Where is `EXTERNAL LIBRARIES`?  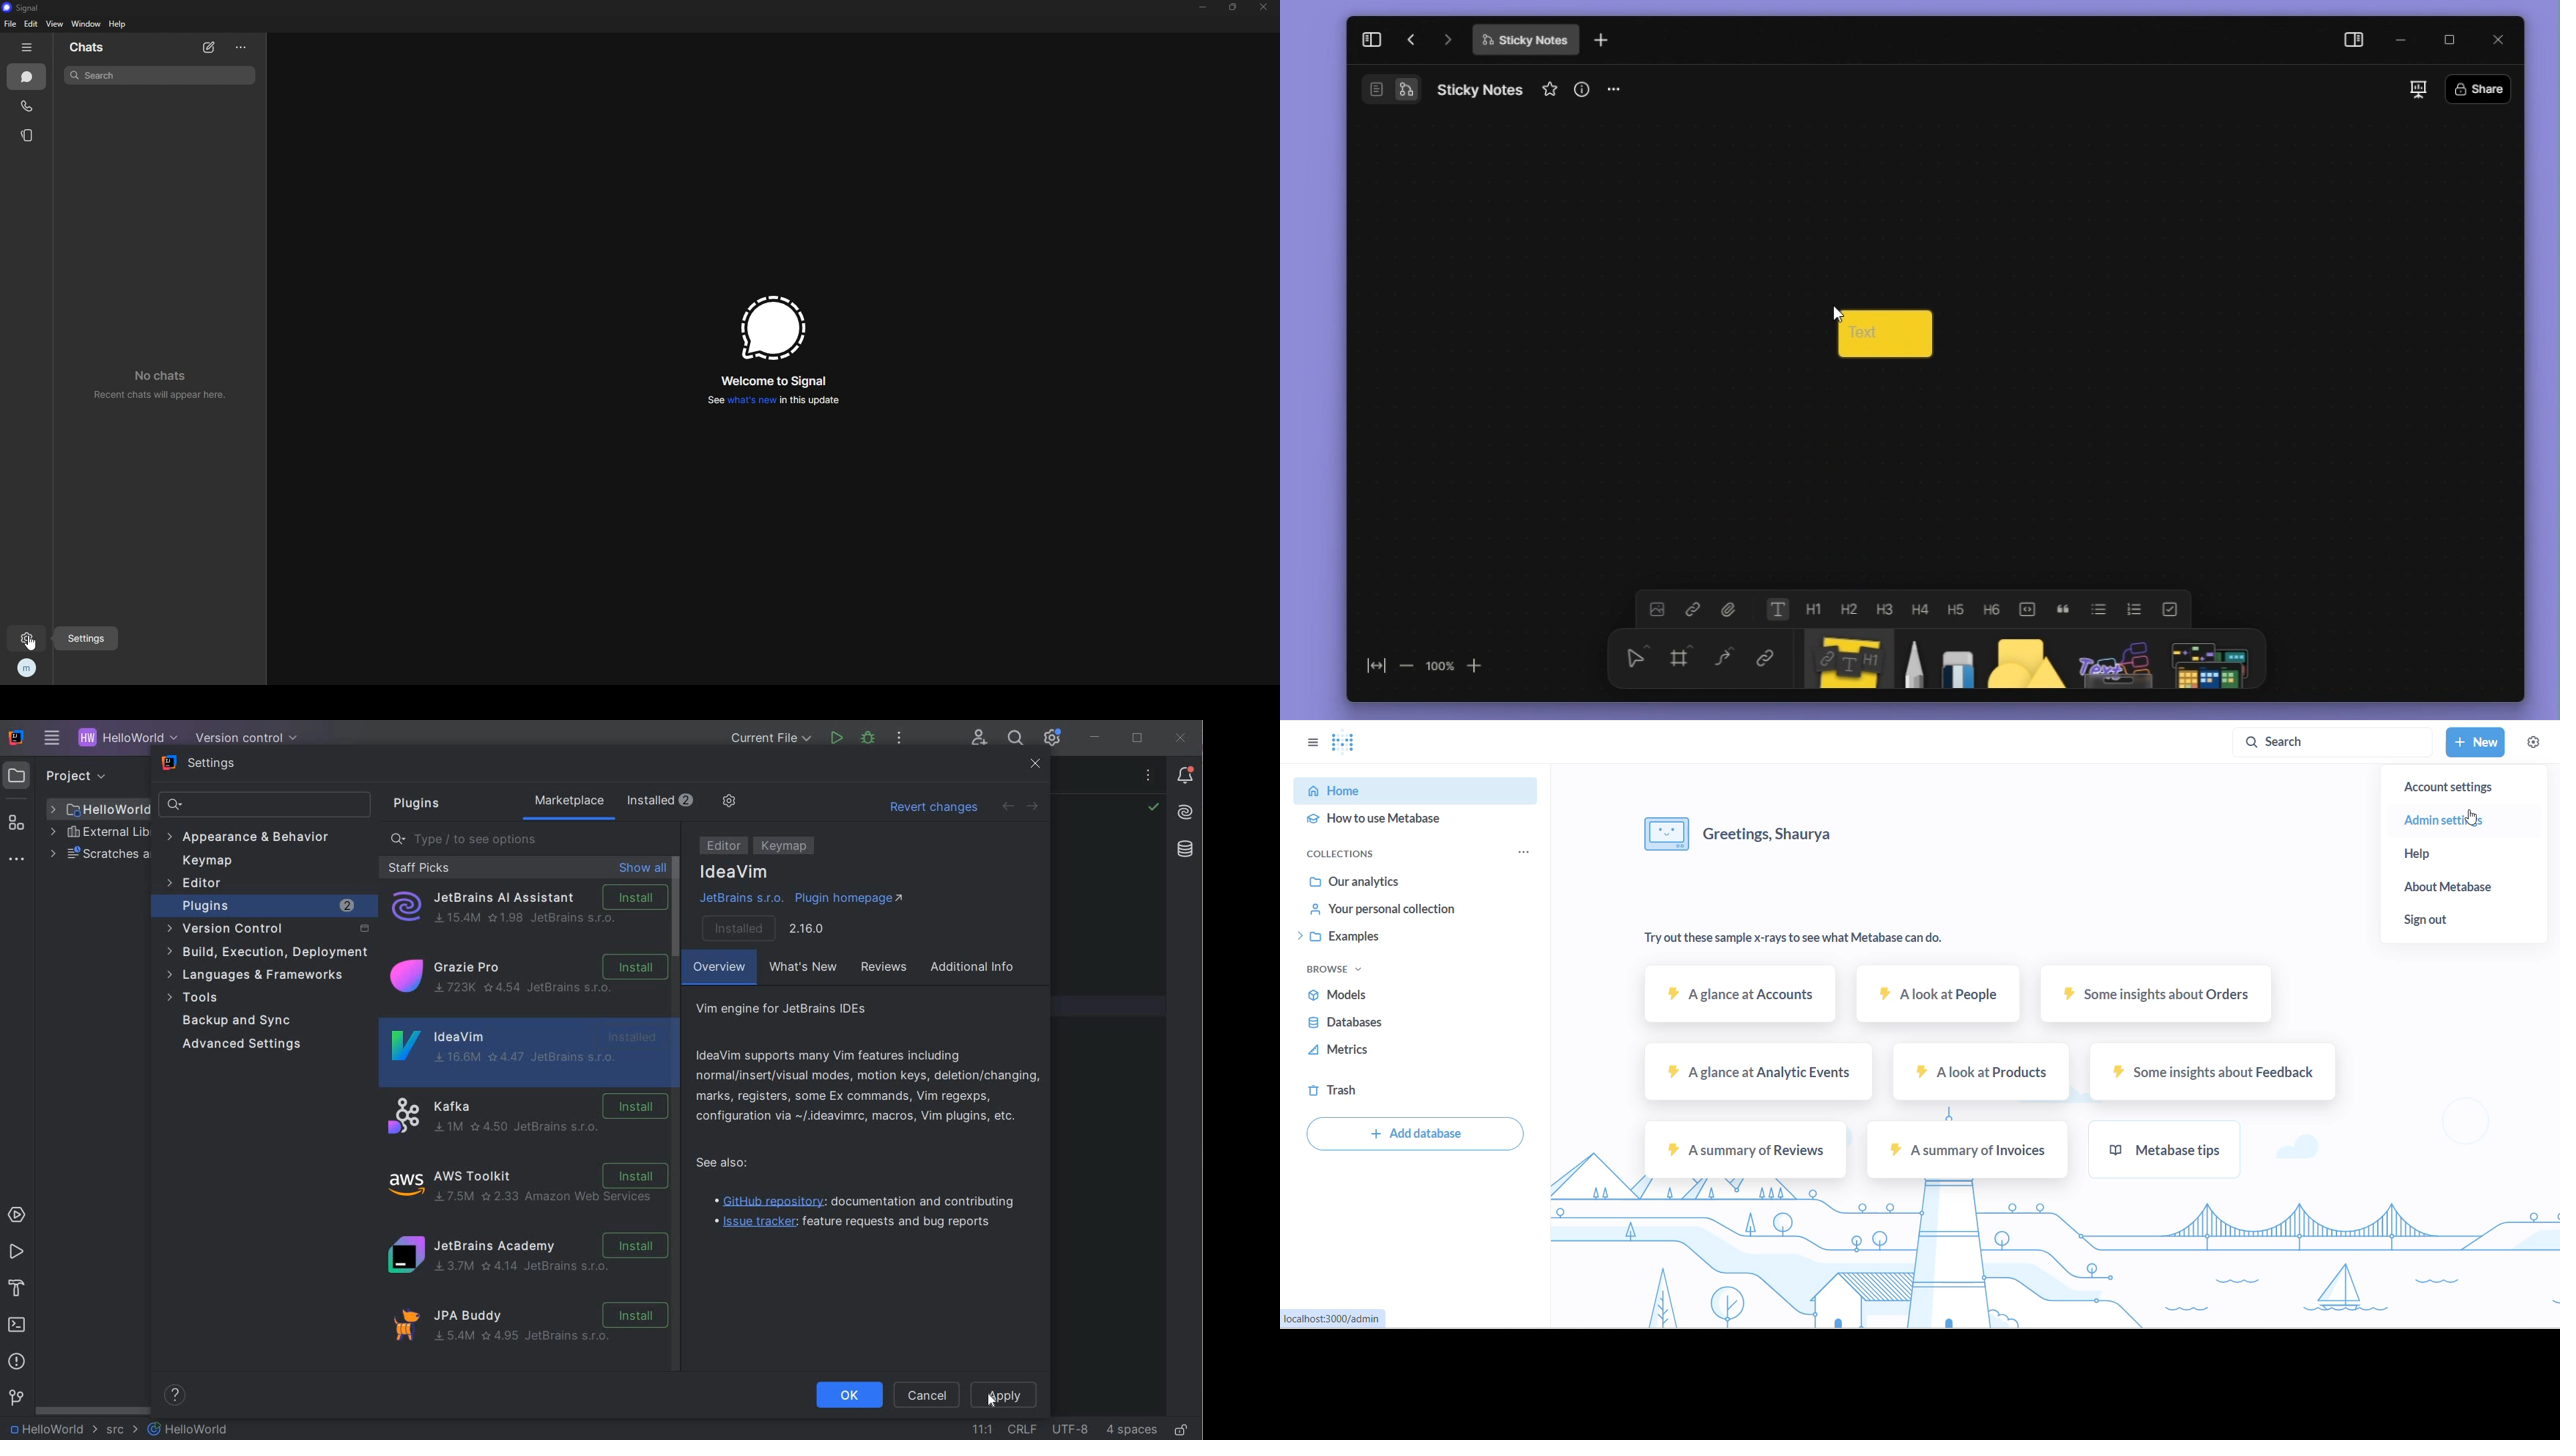
EXTERNAL LIBRARIES is located at coordinates (100, 834).